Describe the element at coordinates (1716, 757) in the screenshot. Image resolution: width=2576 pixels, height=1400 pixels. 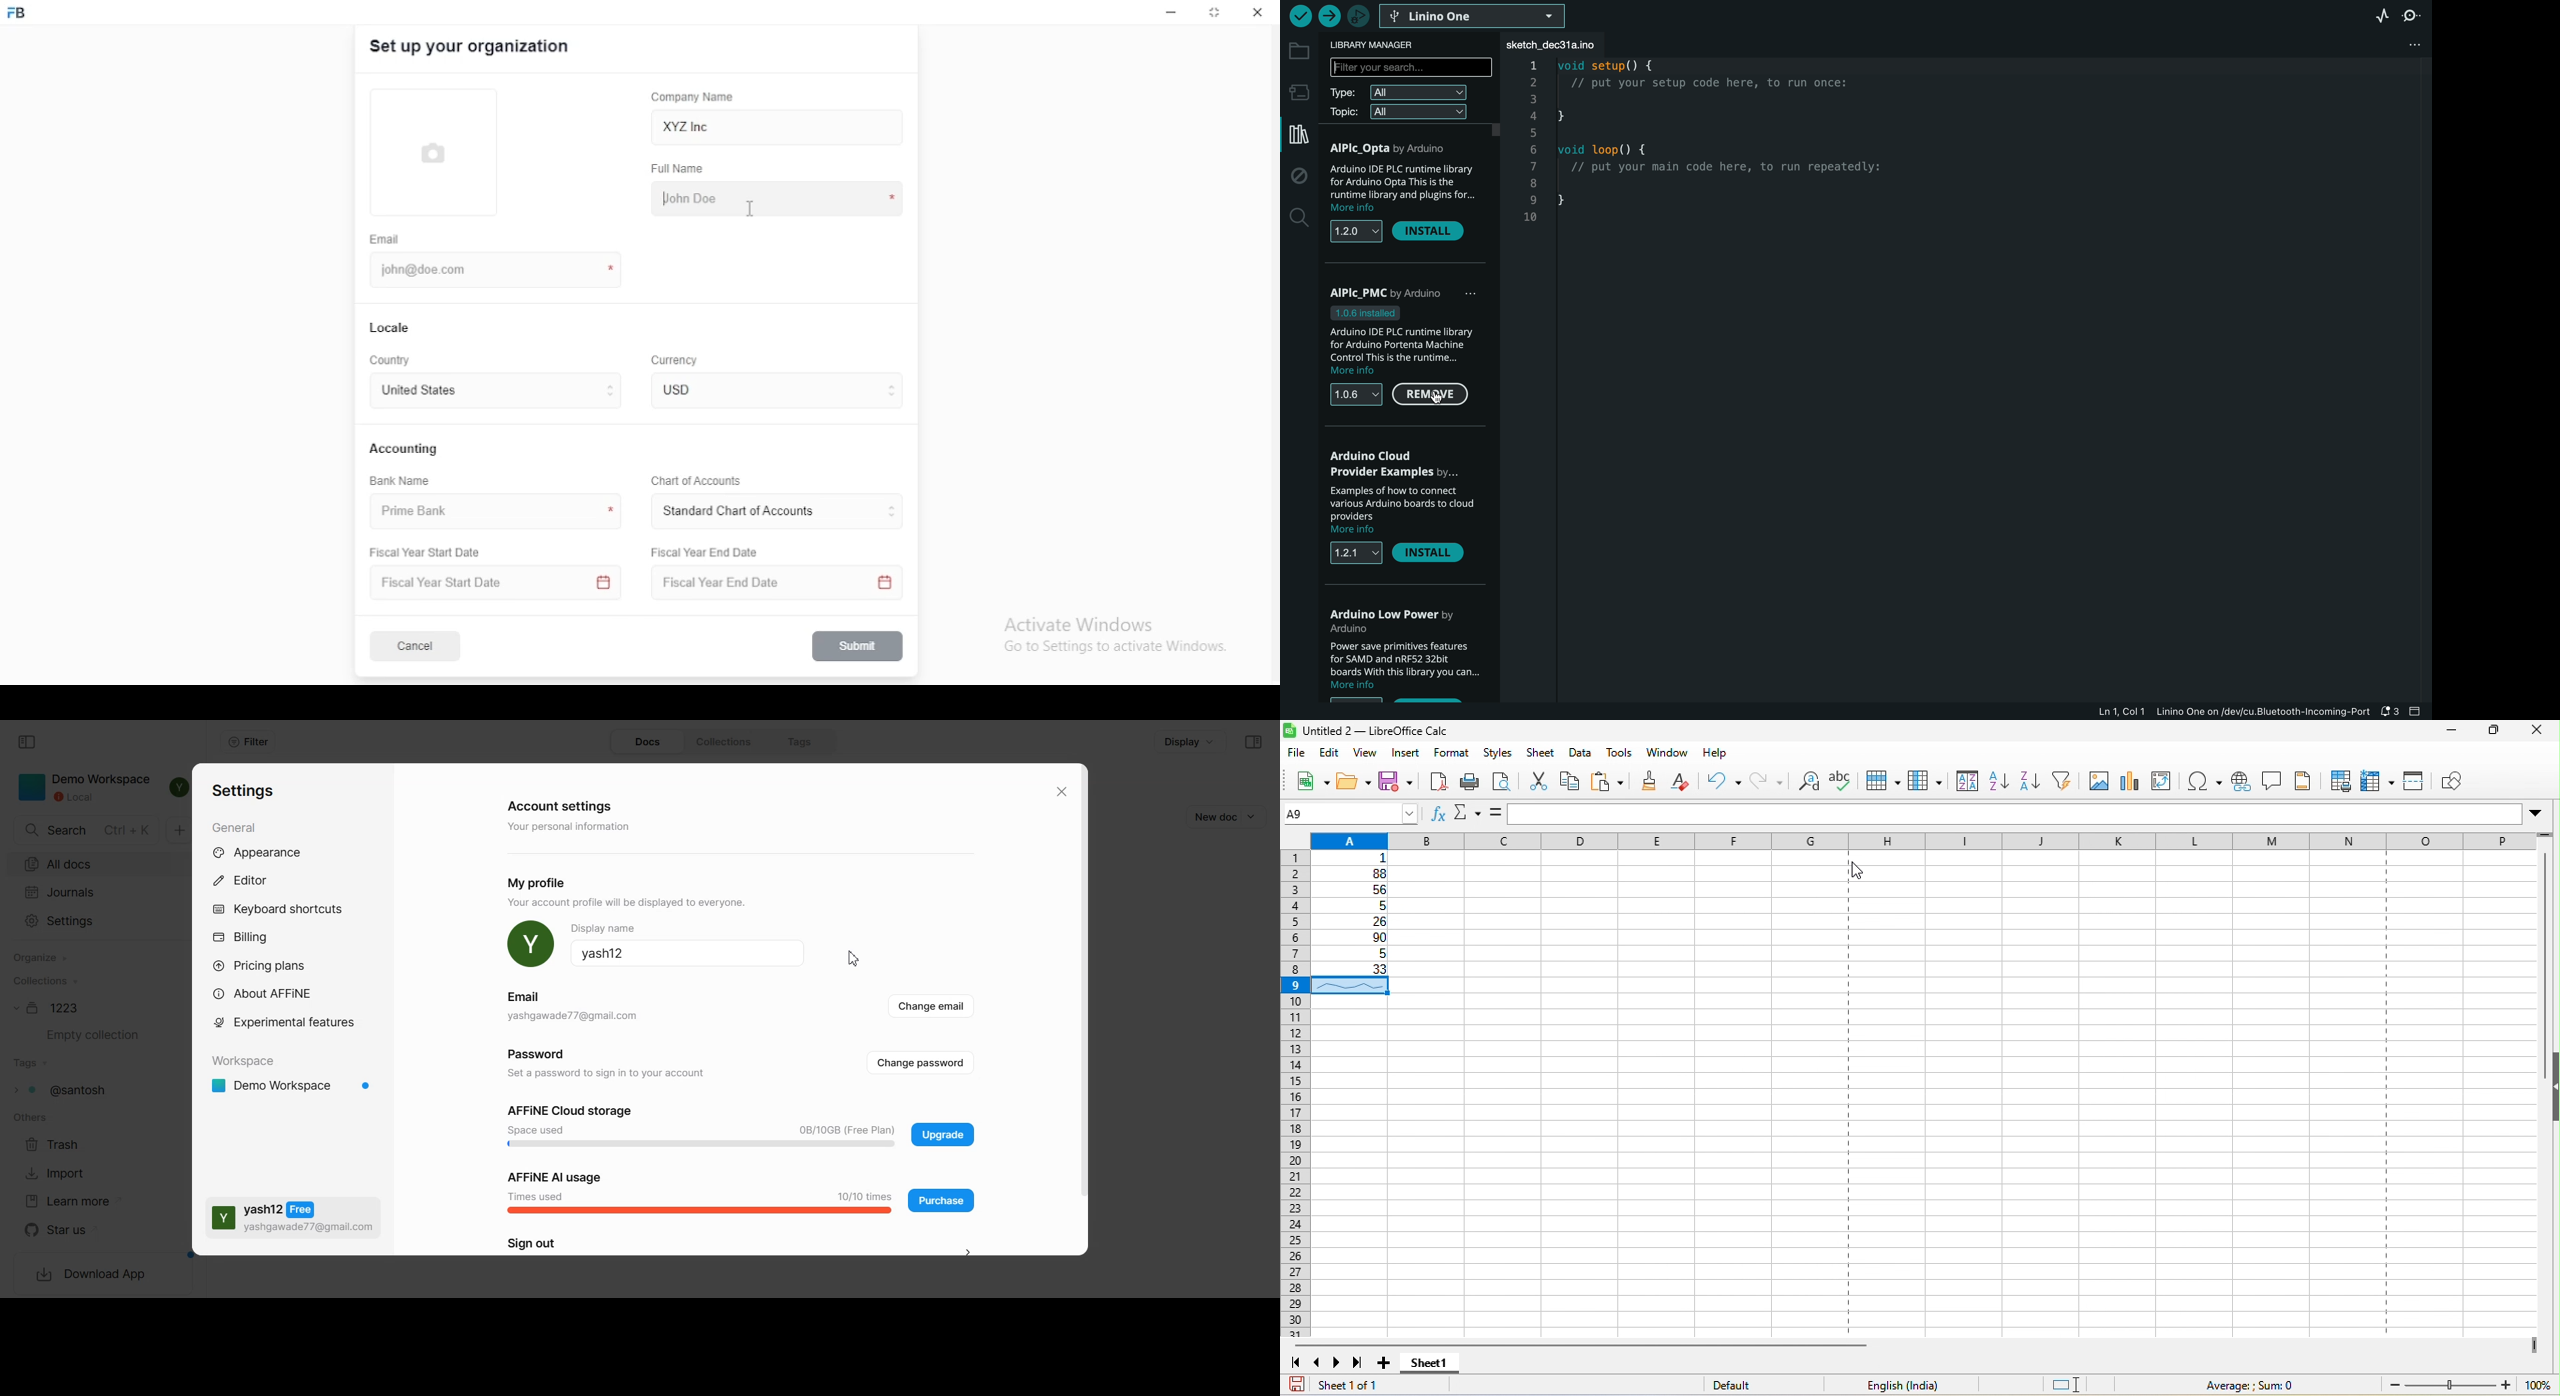
I see `help` at that location.